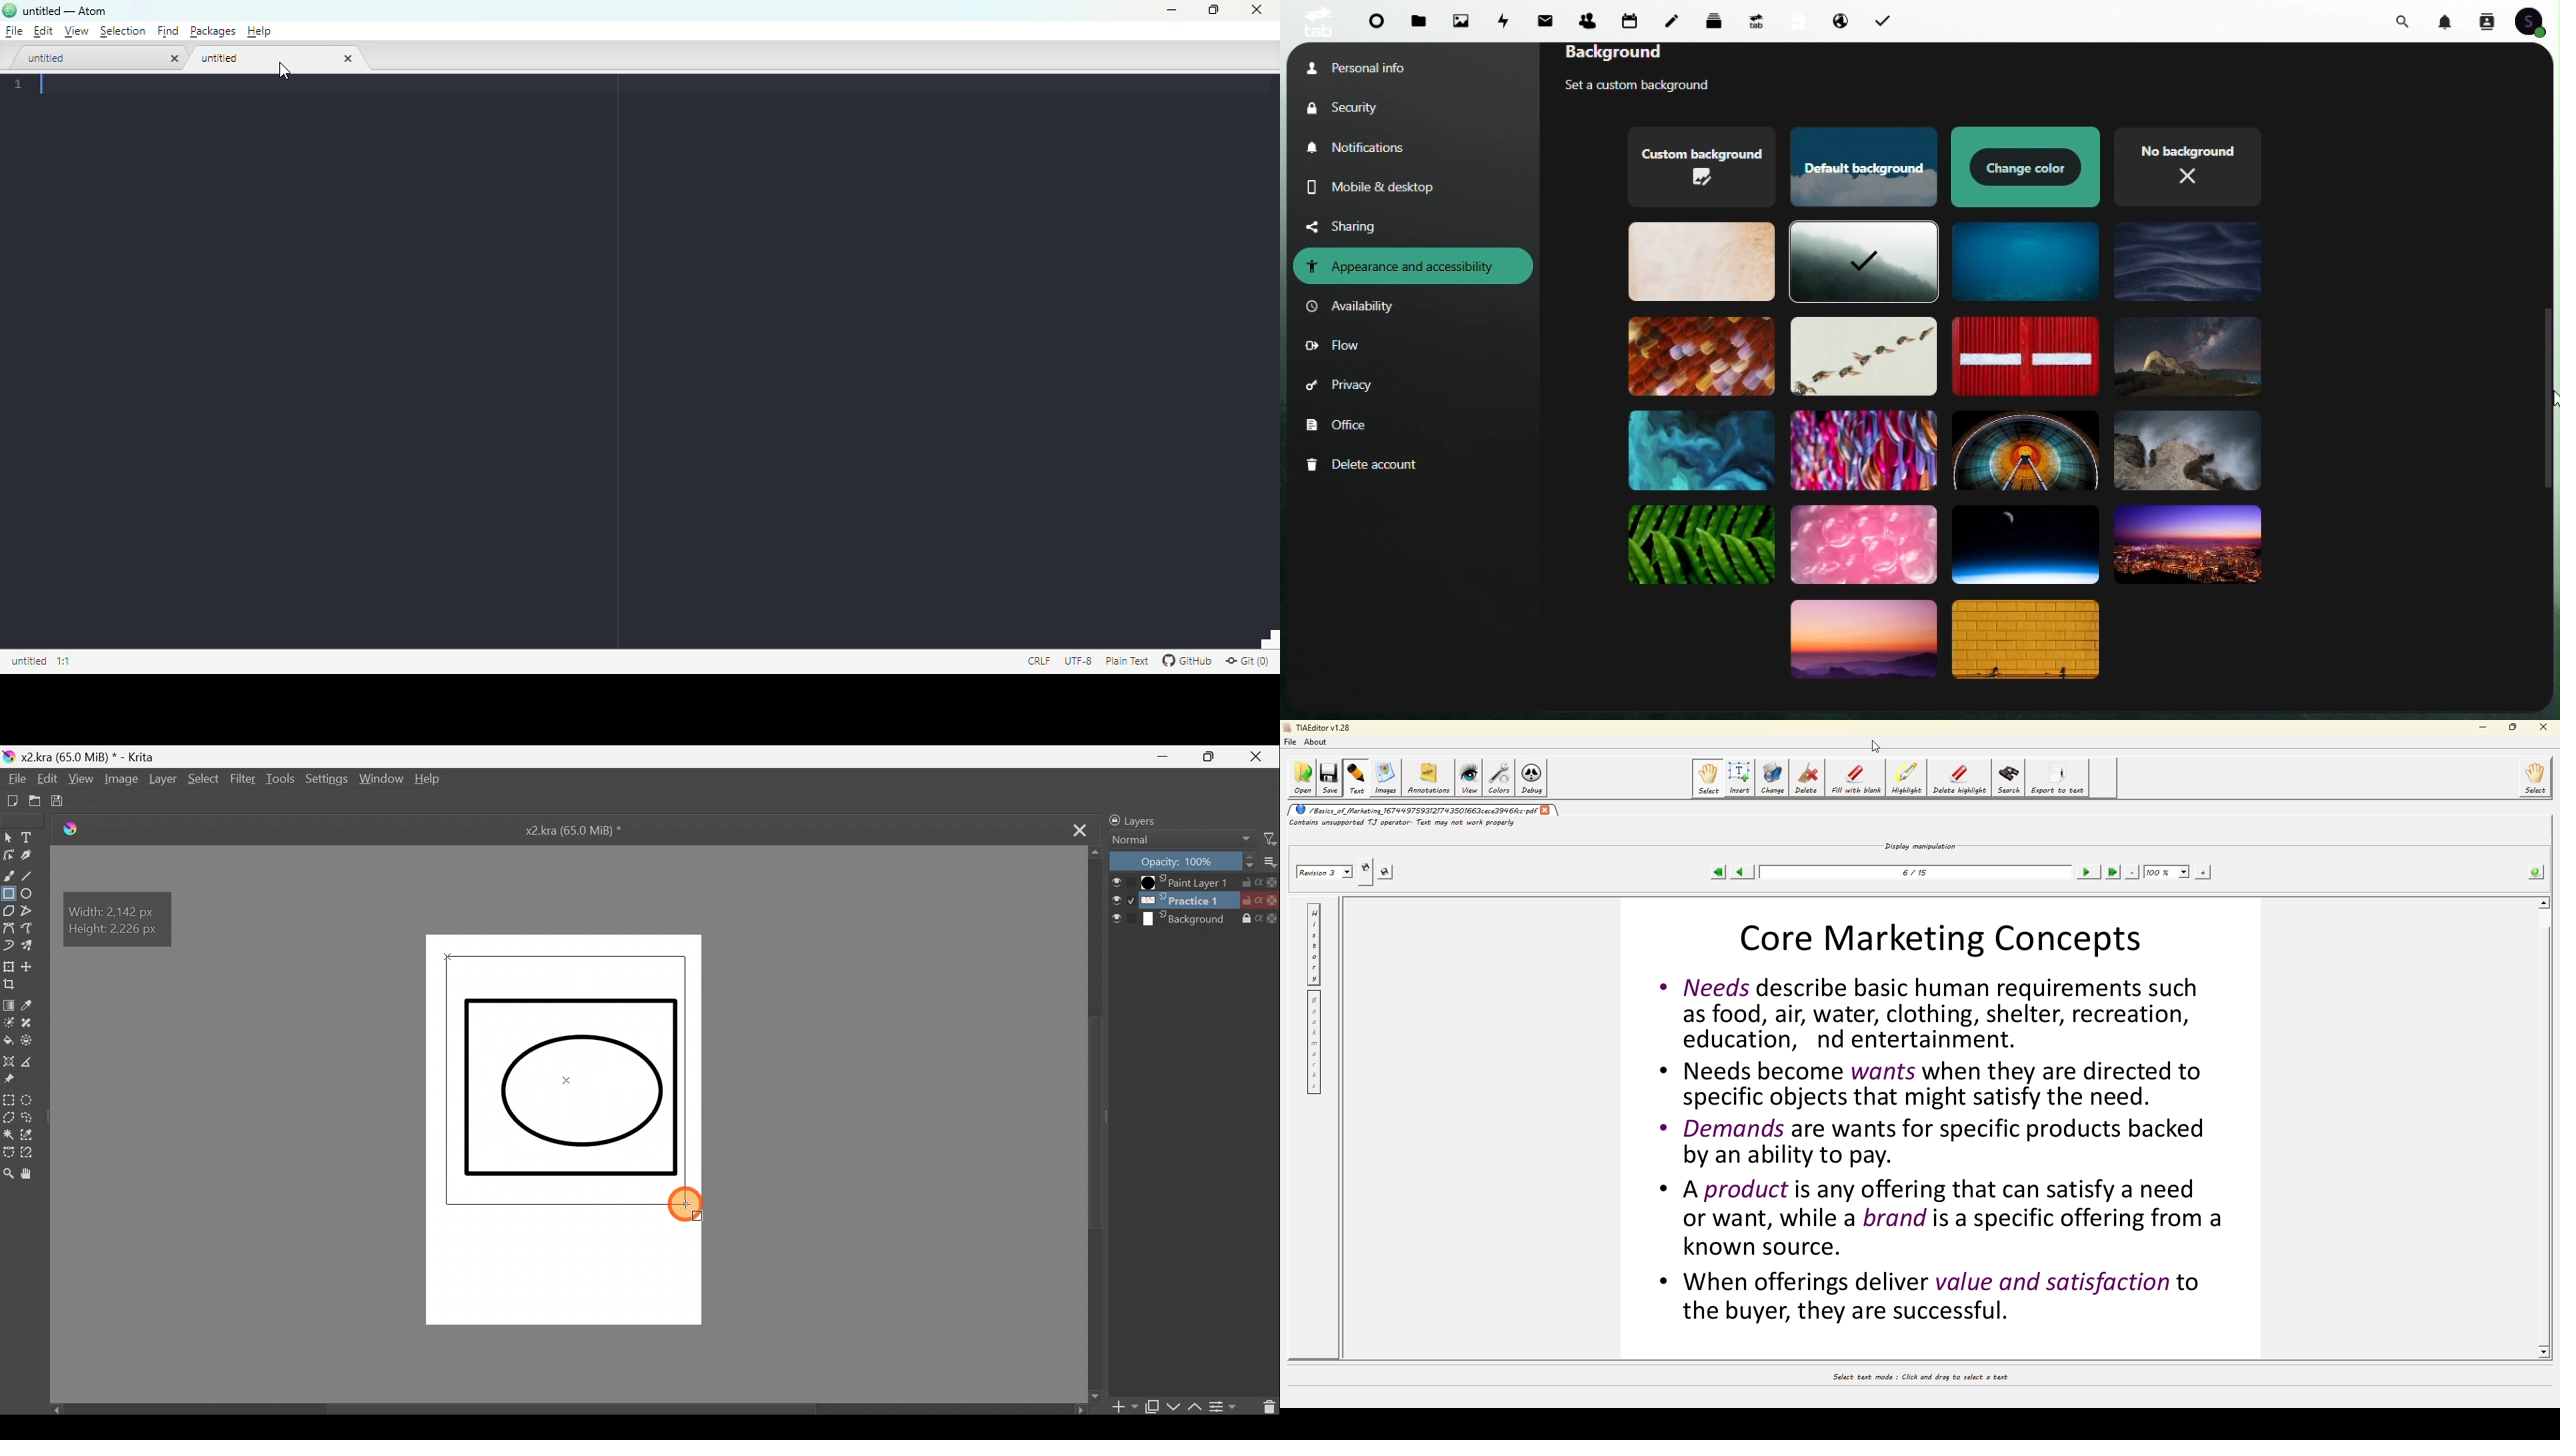 The image size is (2576, 1456). Describe the element at coordinates (1159, 818) in the screenshot. I see `Layers` at that location.